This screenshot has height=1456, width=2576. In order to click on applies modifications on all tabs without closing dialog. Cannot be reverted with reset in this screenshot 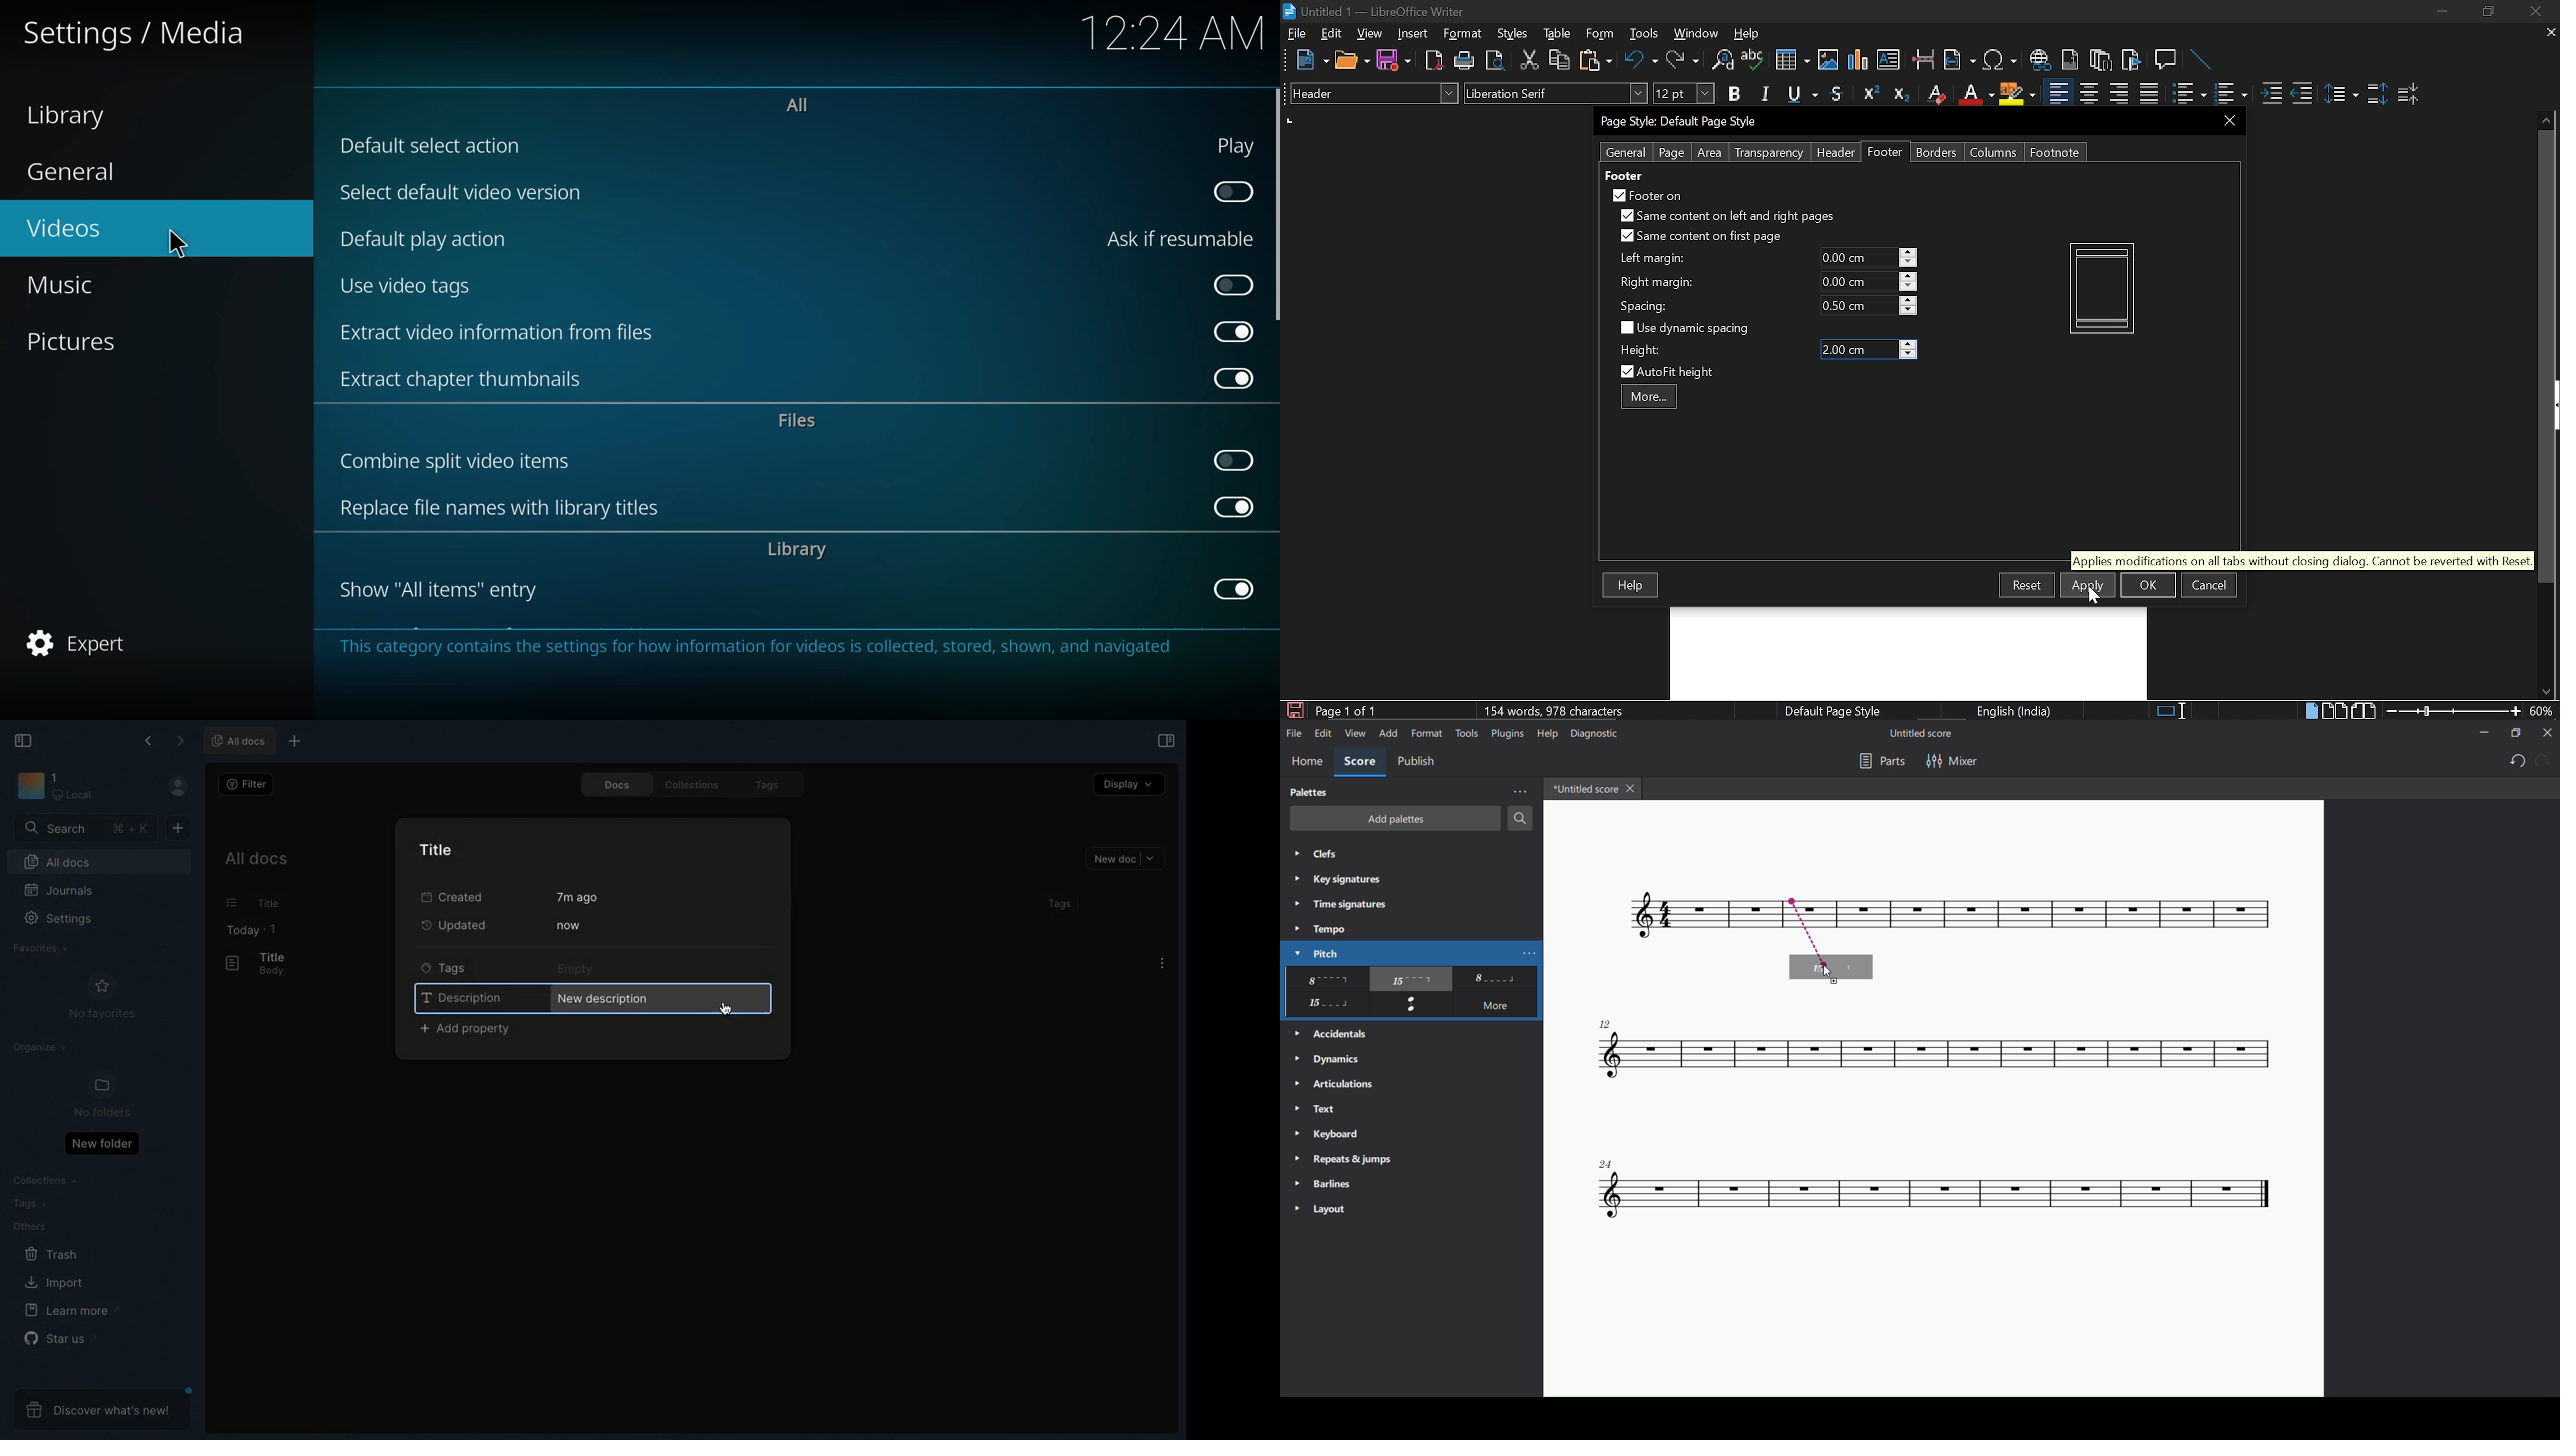, I will do `click(2301, 560)`.